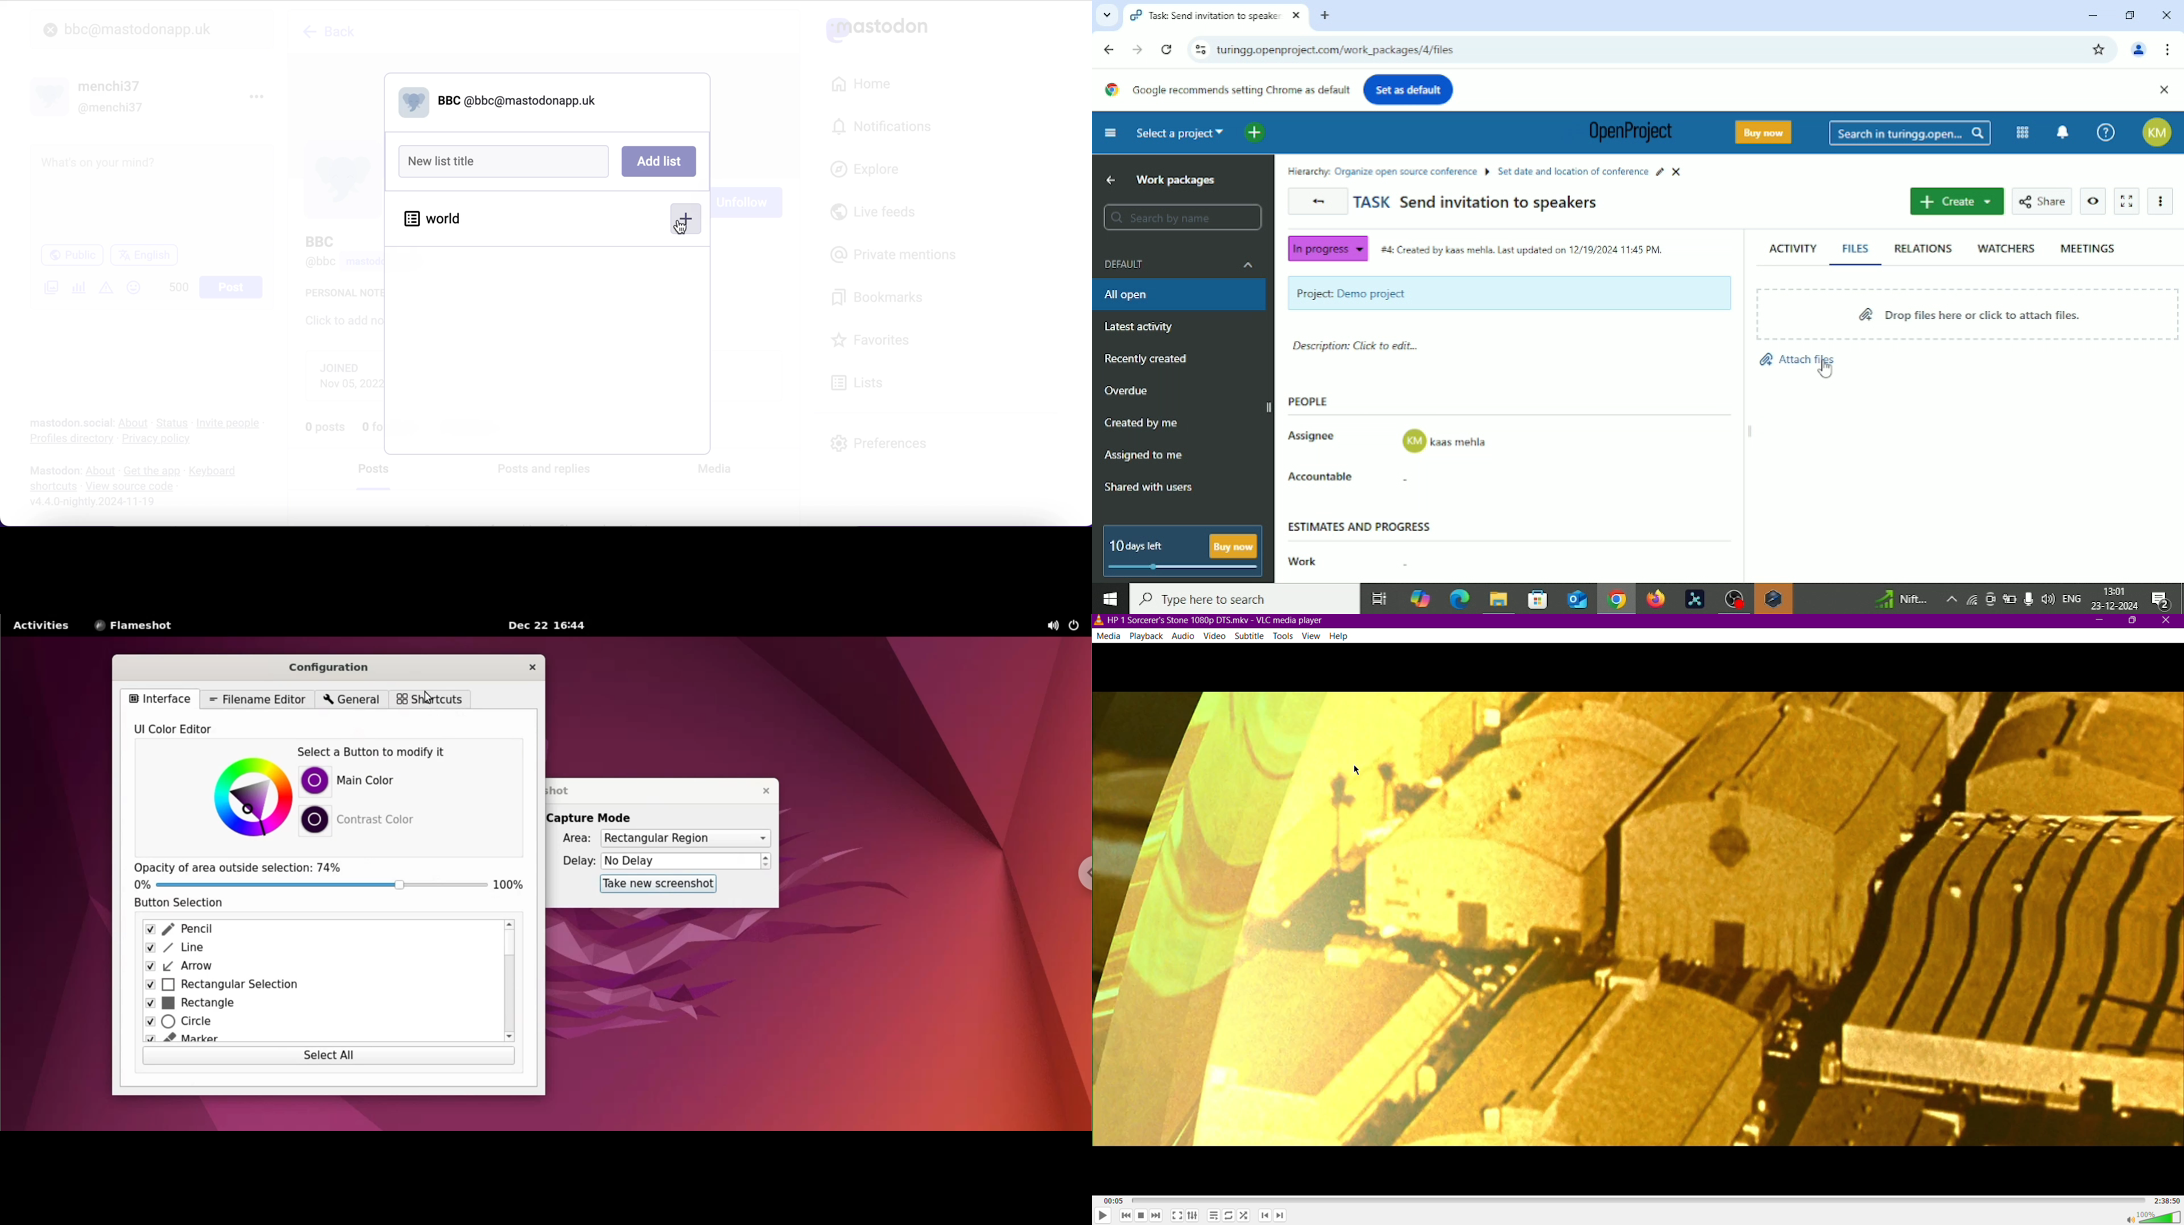 This screenshot has width=2184, height=1232. I want to click on Video Display, so click(1638, 919).